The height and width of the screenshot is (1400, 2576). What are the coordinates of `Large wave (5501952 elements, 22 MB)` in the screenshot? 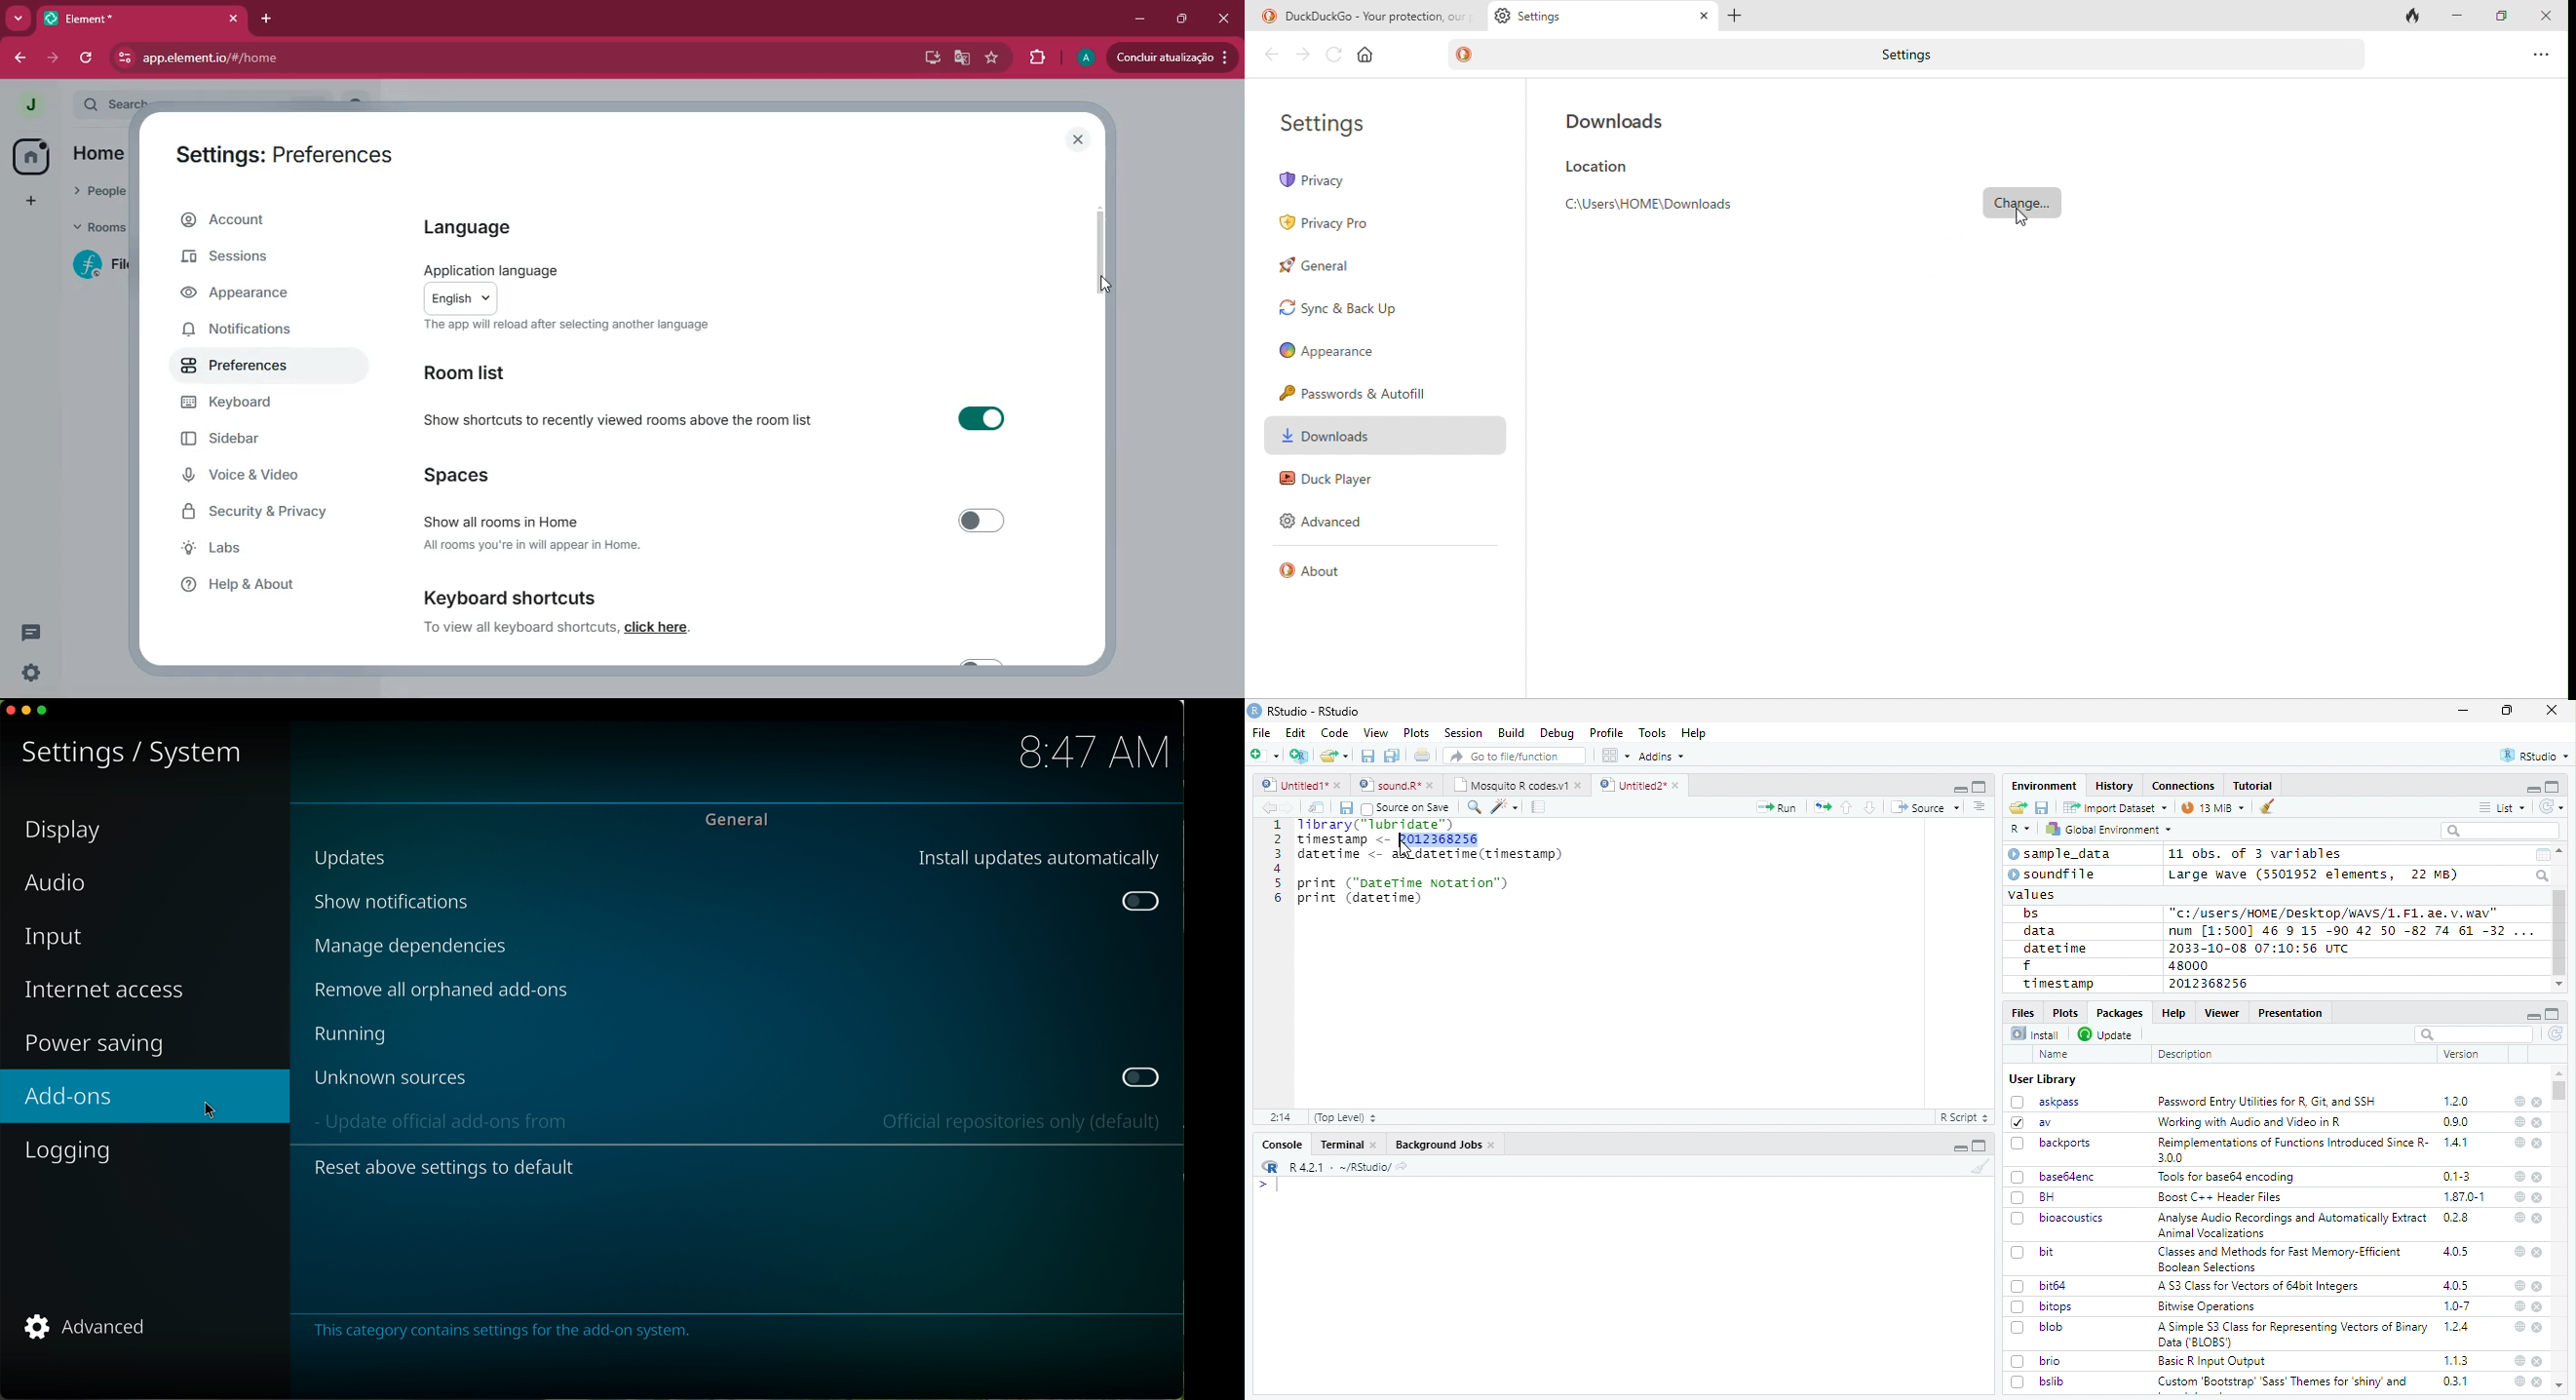 It's located at (2316, 875).